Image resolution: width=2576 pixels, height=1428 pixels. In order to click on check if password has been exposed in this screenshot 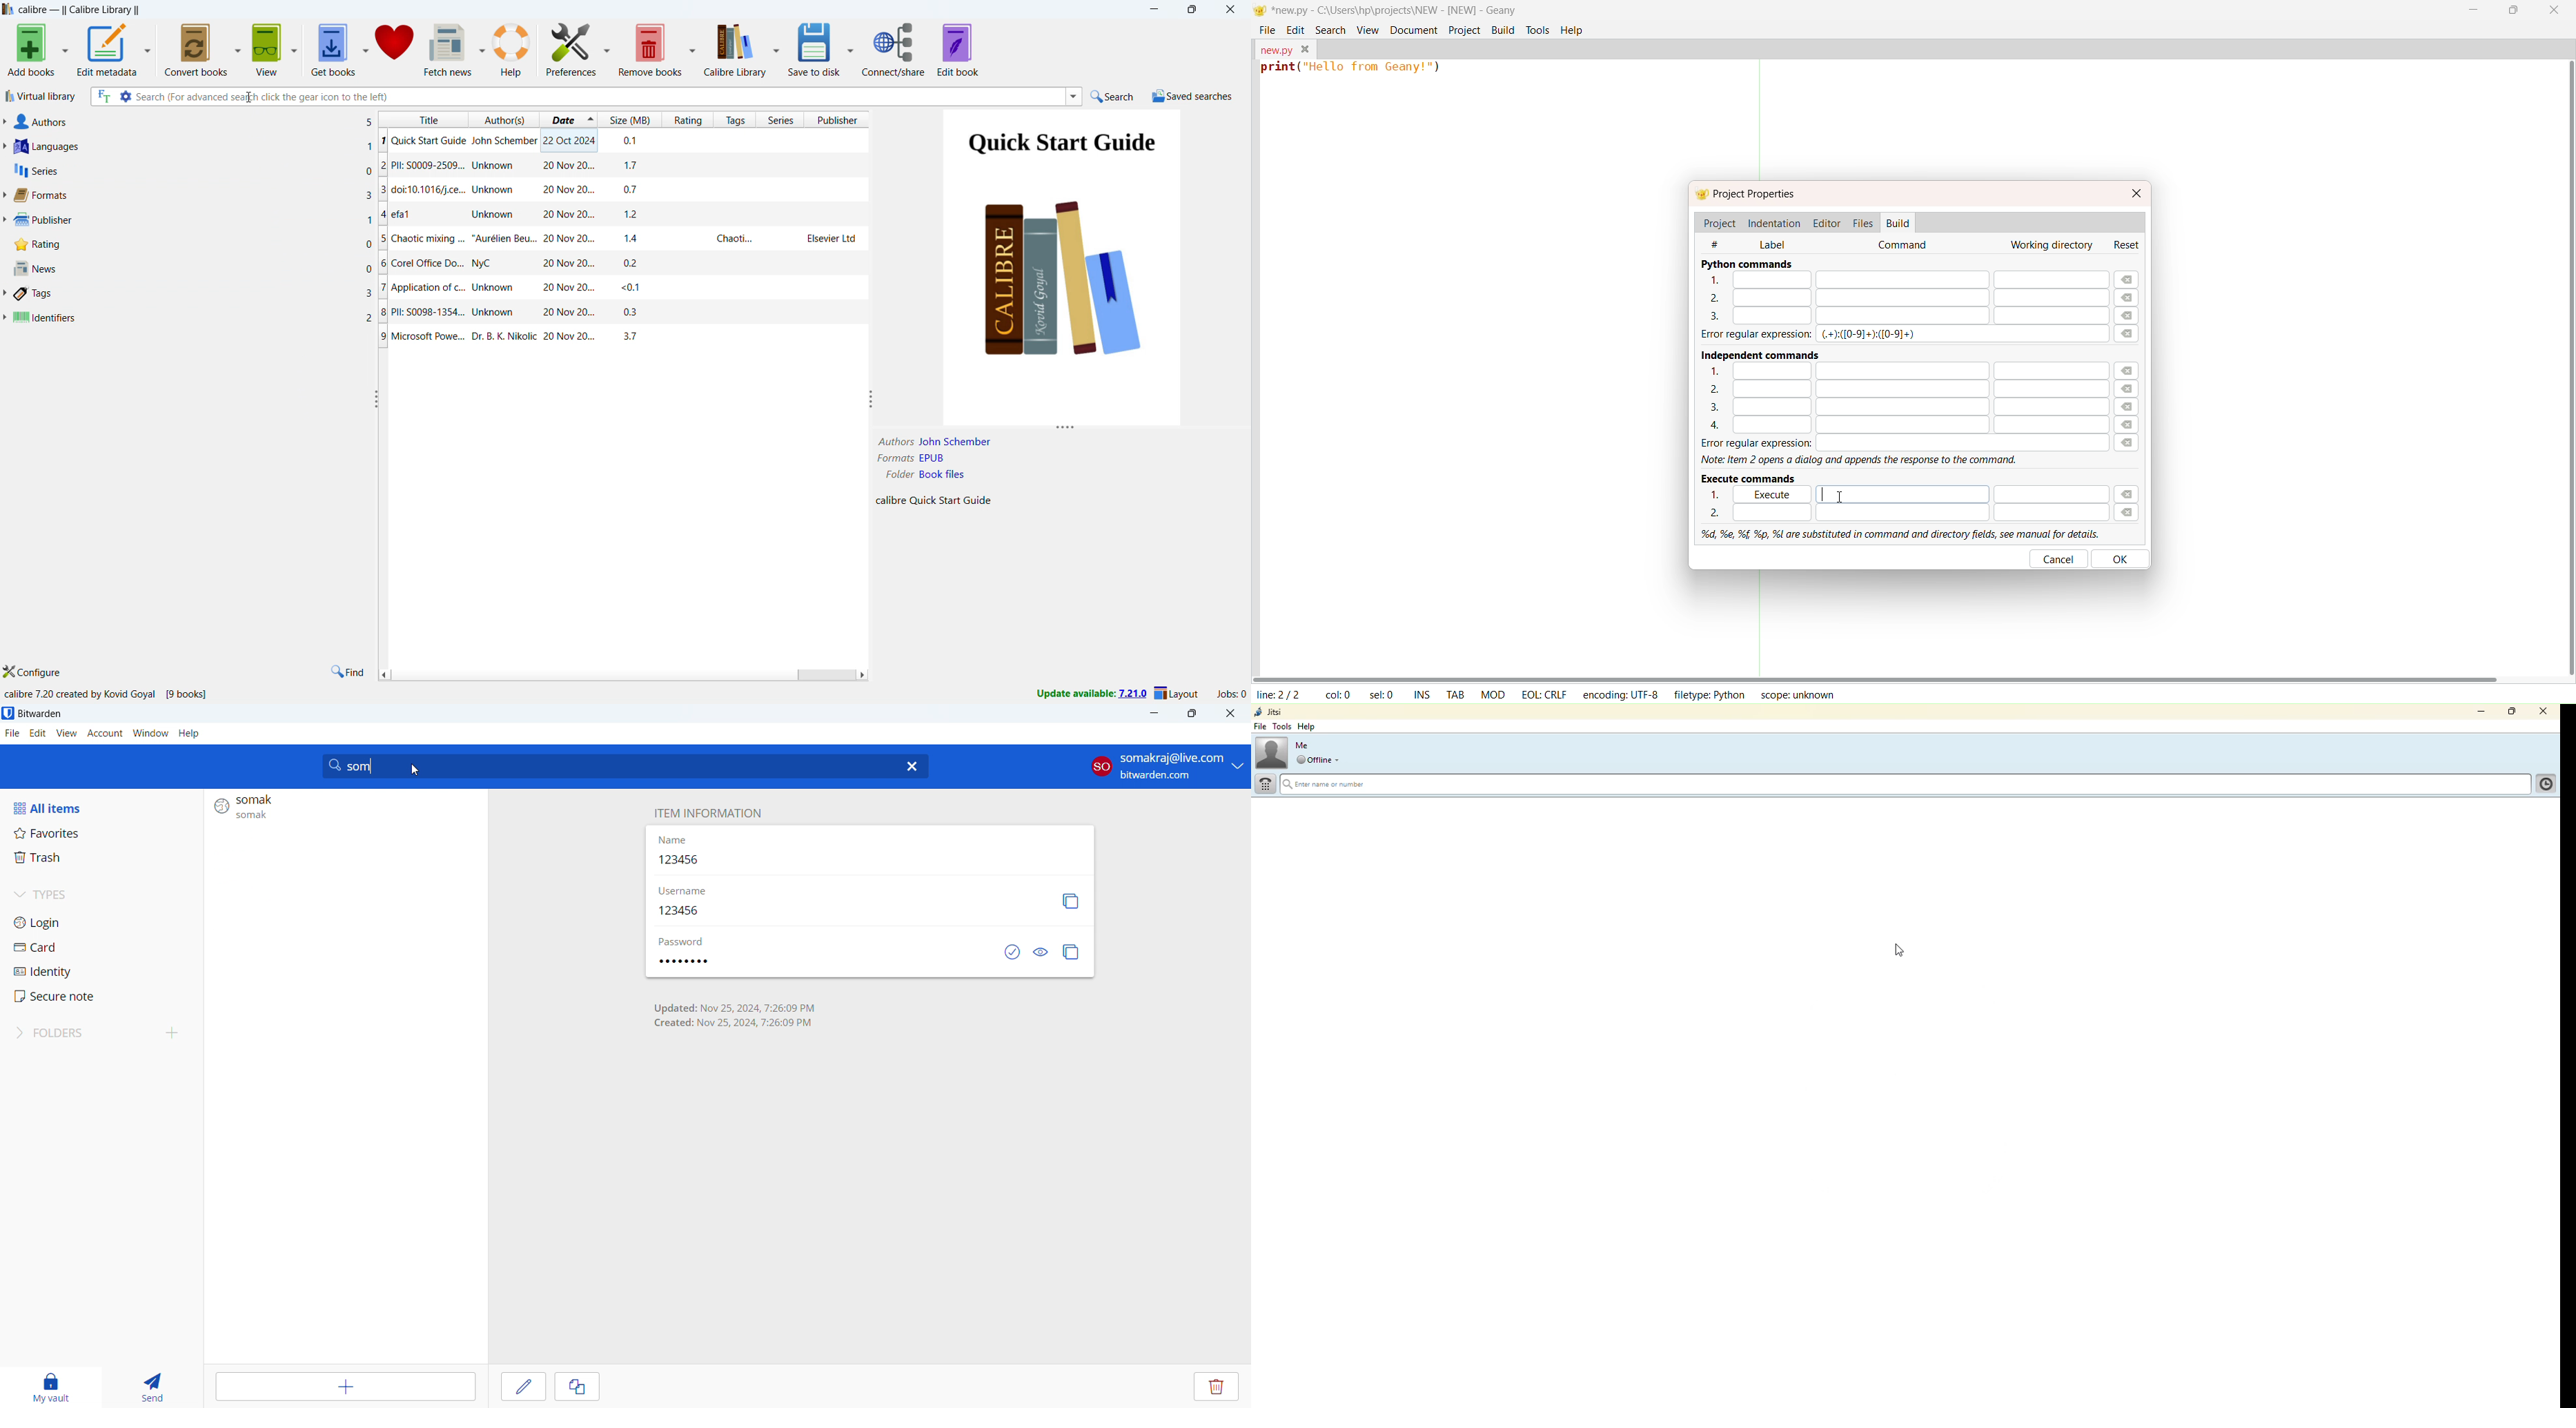, I will do `click(1014, 952)`.